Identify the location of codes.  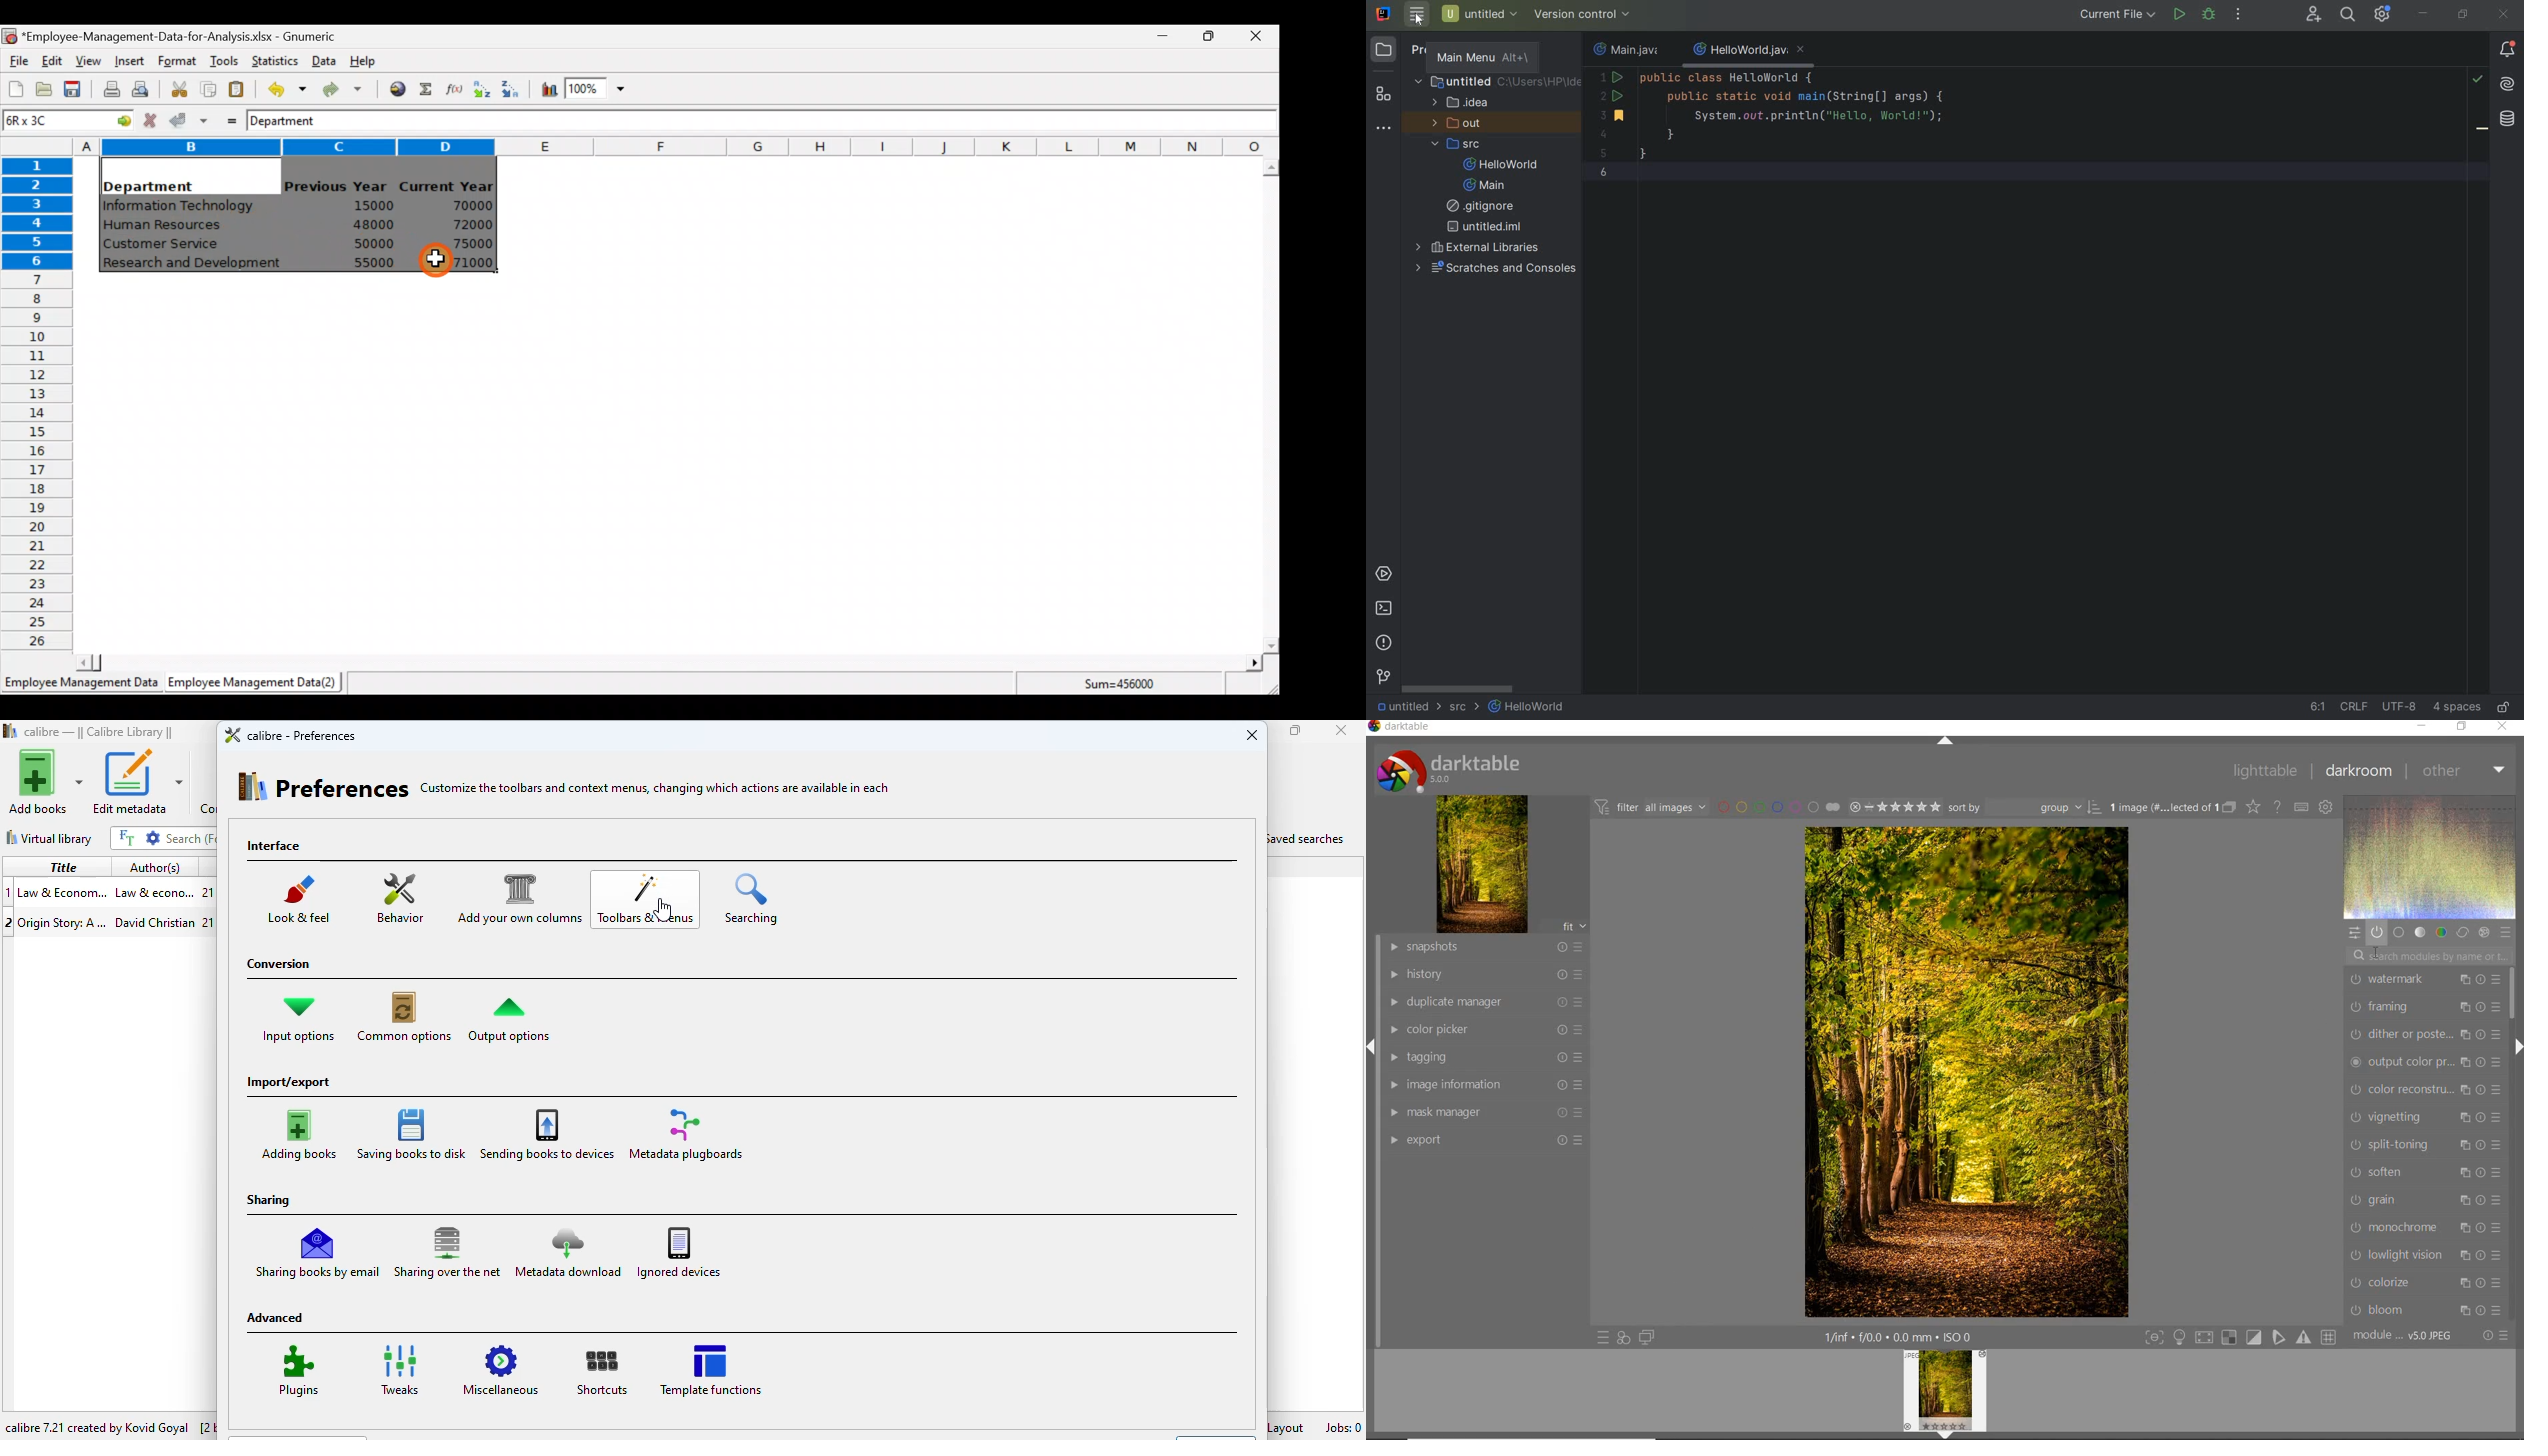
(1807, 124).